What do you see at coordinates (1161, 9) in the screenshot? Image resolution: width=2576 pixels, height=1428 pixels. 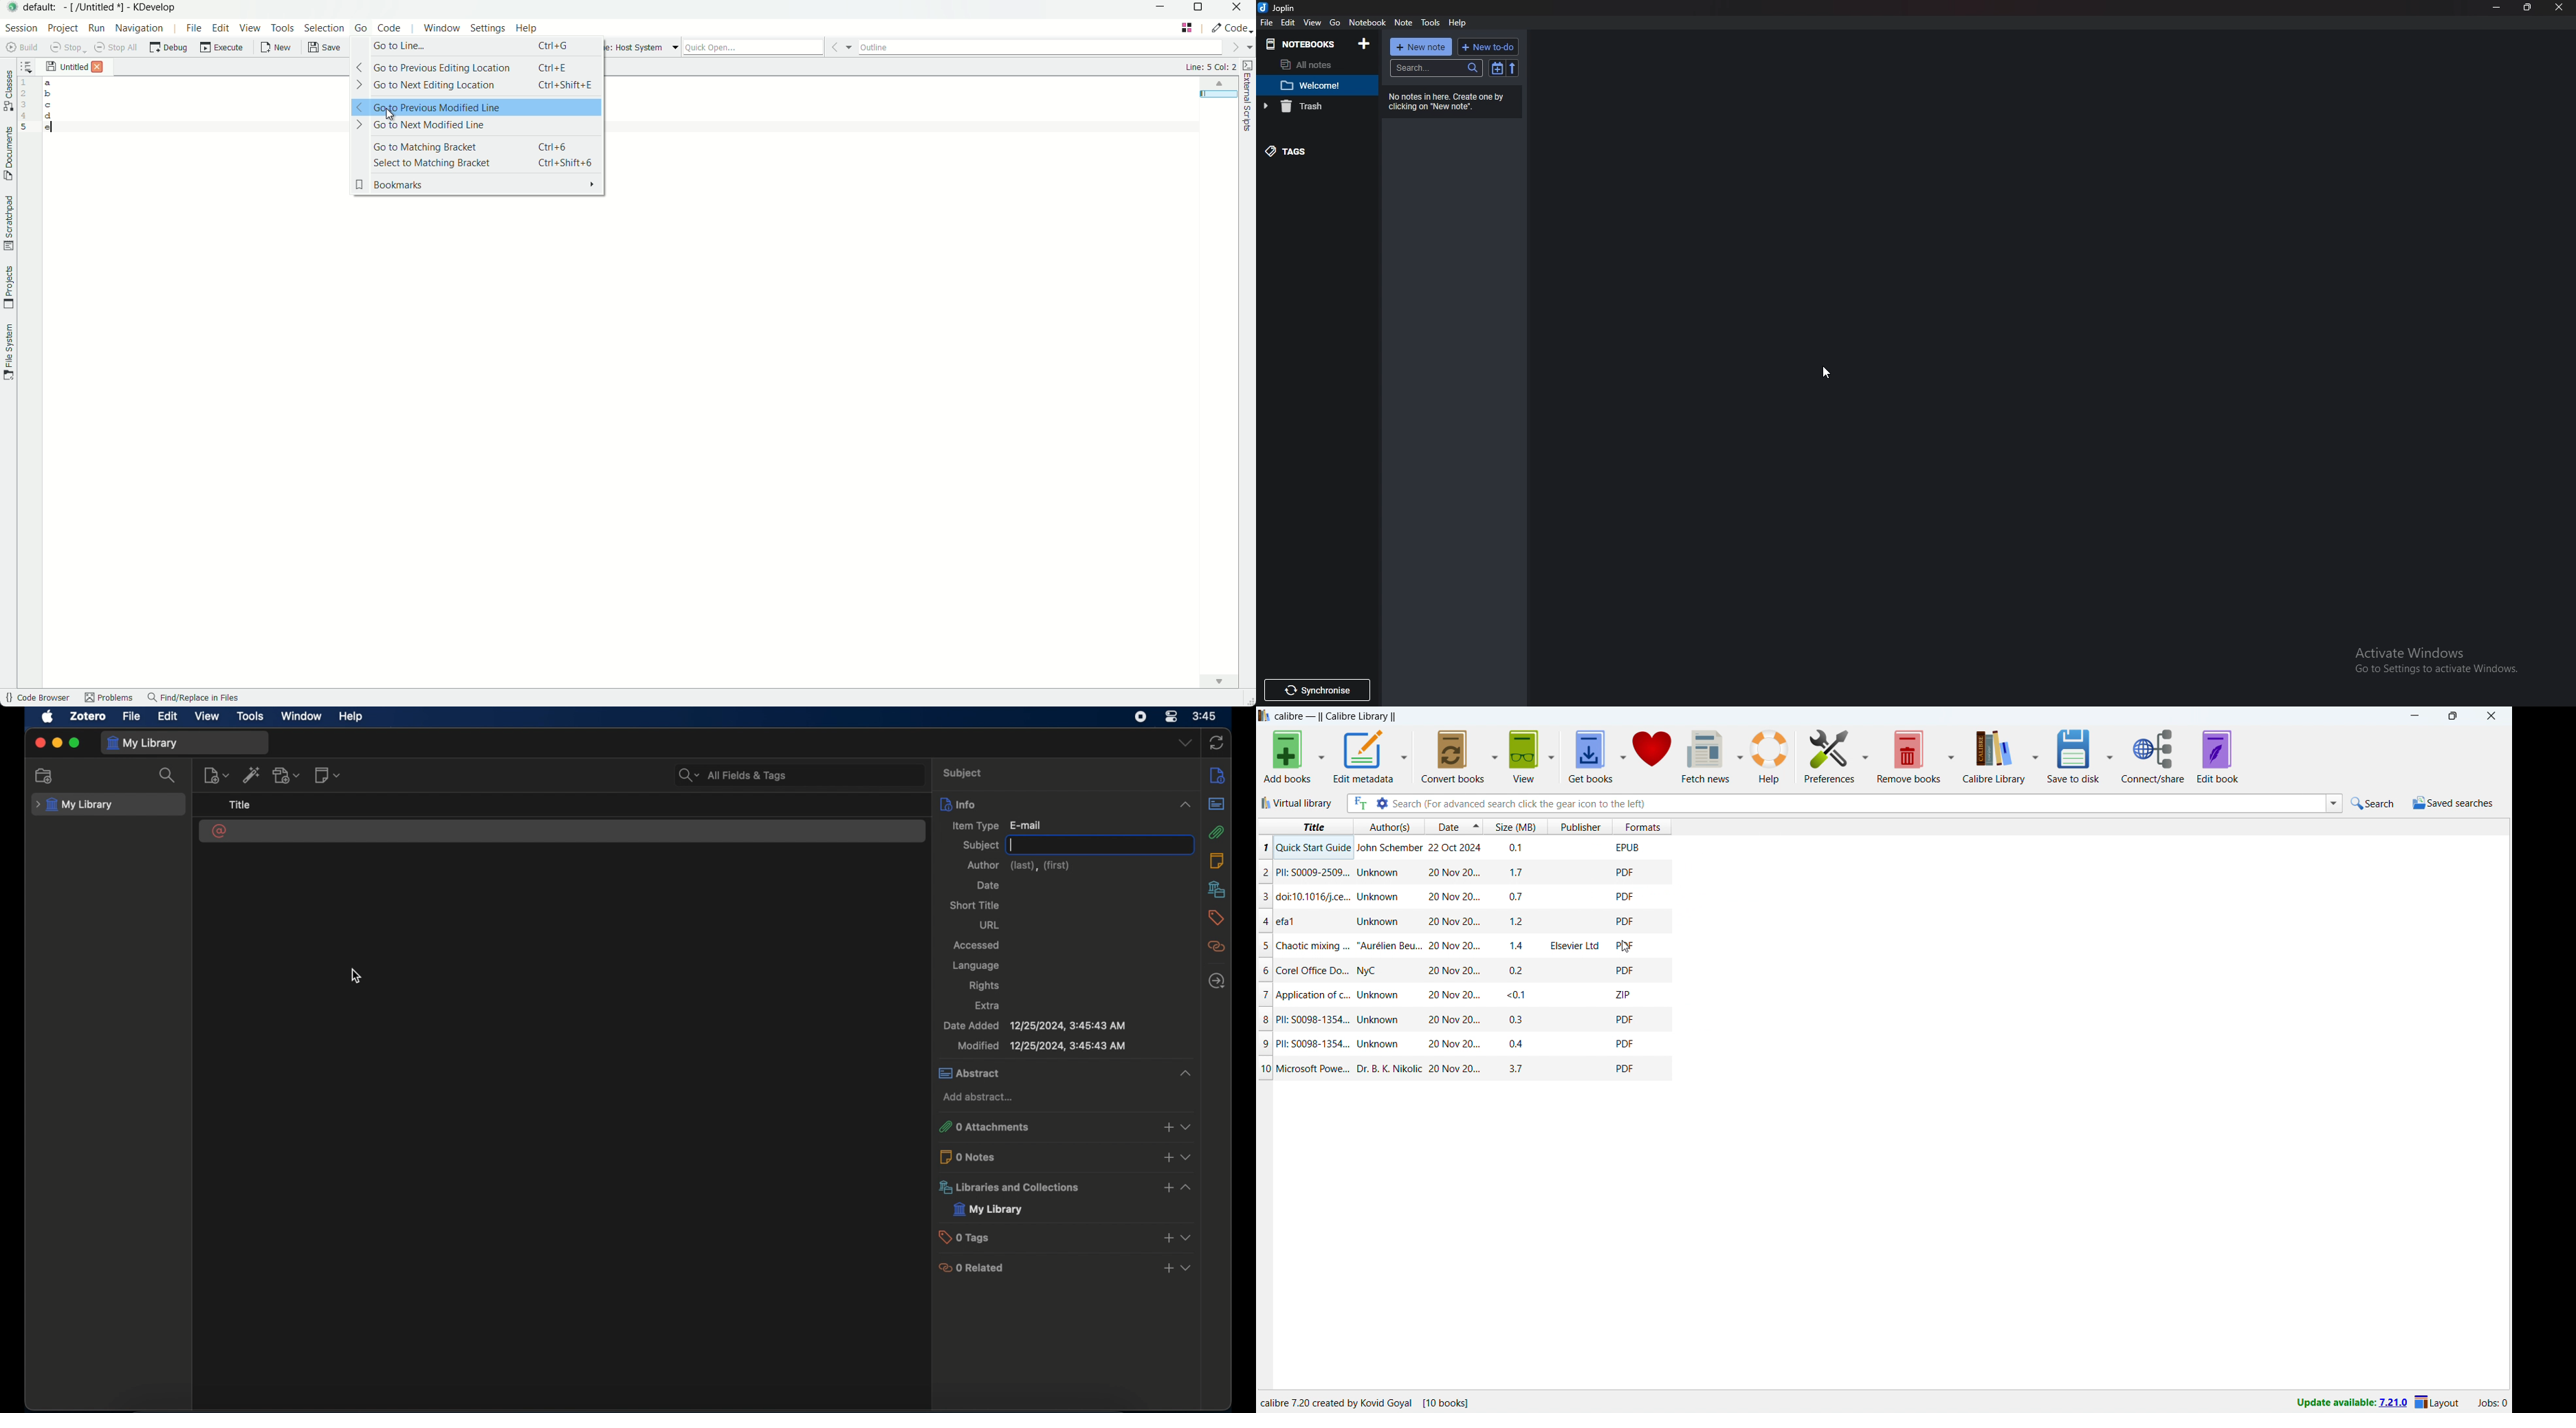 I see `minimize` at bounding box center [1161, 9].